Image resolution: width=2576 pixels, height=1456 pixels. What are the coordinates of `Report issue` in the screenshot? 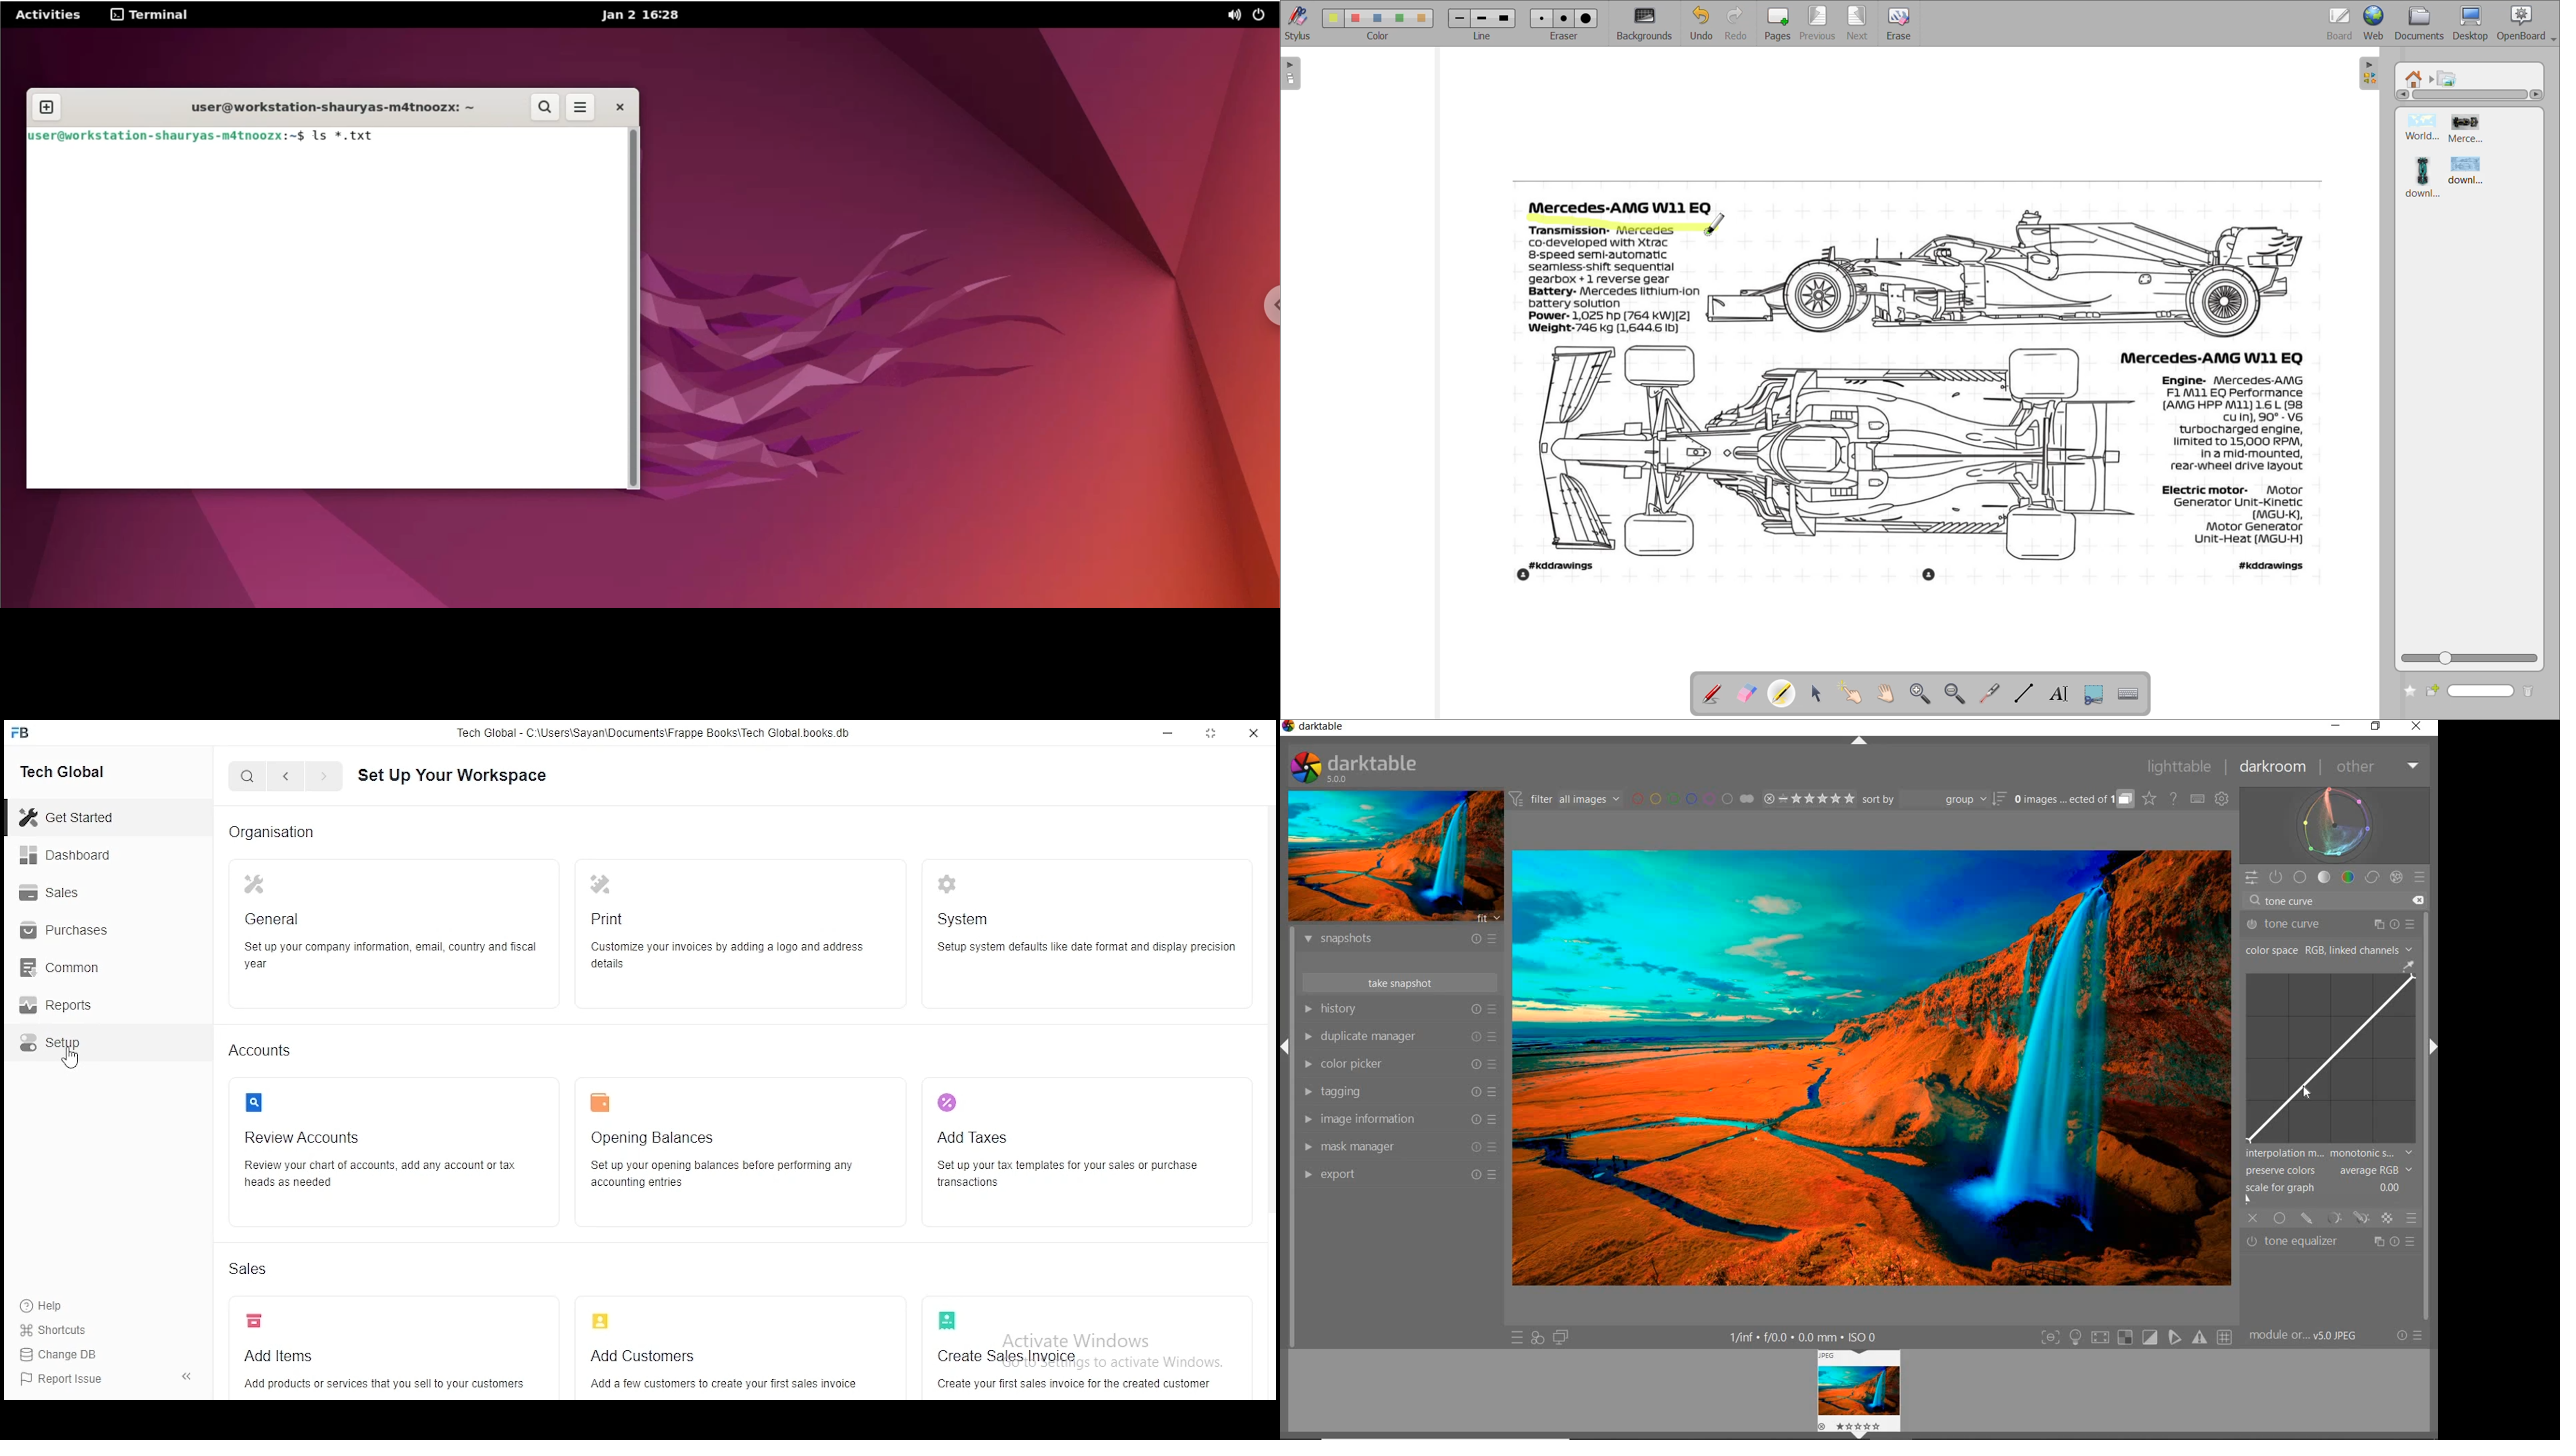 It's located at (78, 1381).